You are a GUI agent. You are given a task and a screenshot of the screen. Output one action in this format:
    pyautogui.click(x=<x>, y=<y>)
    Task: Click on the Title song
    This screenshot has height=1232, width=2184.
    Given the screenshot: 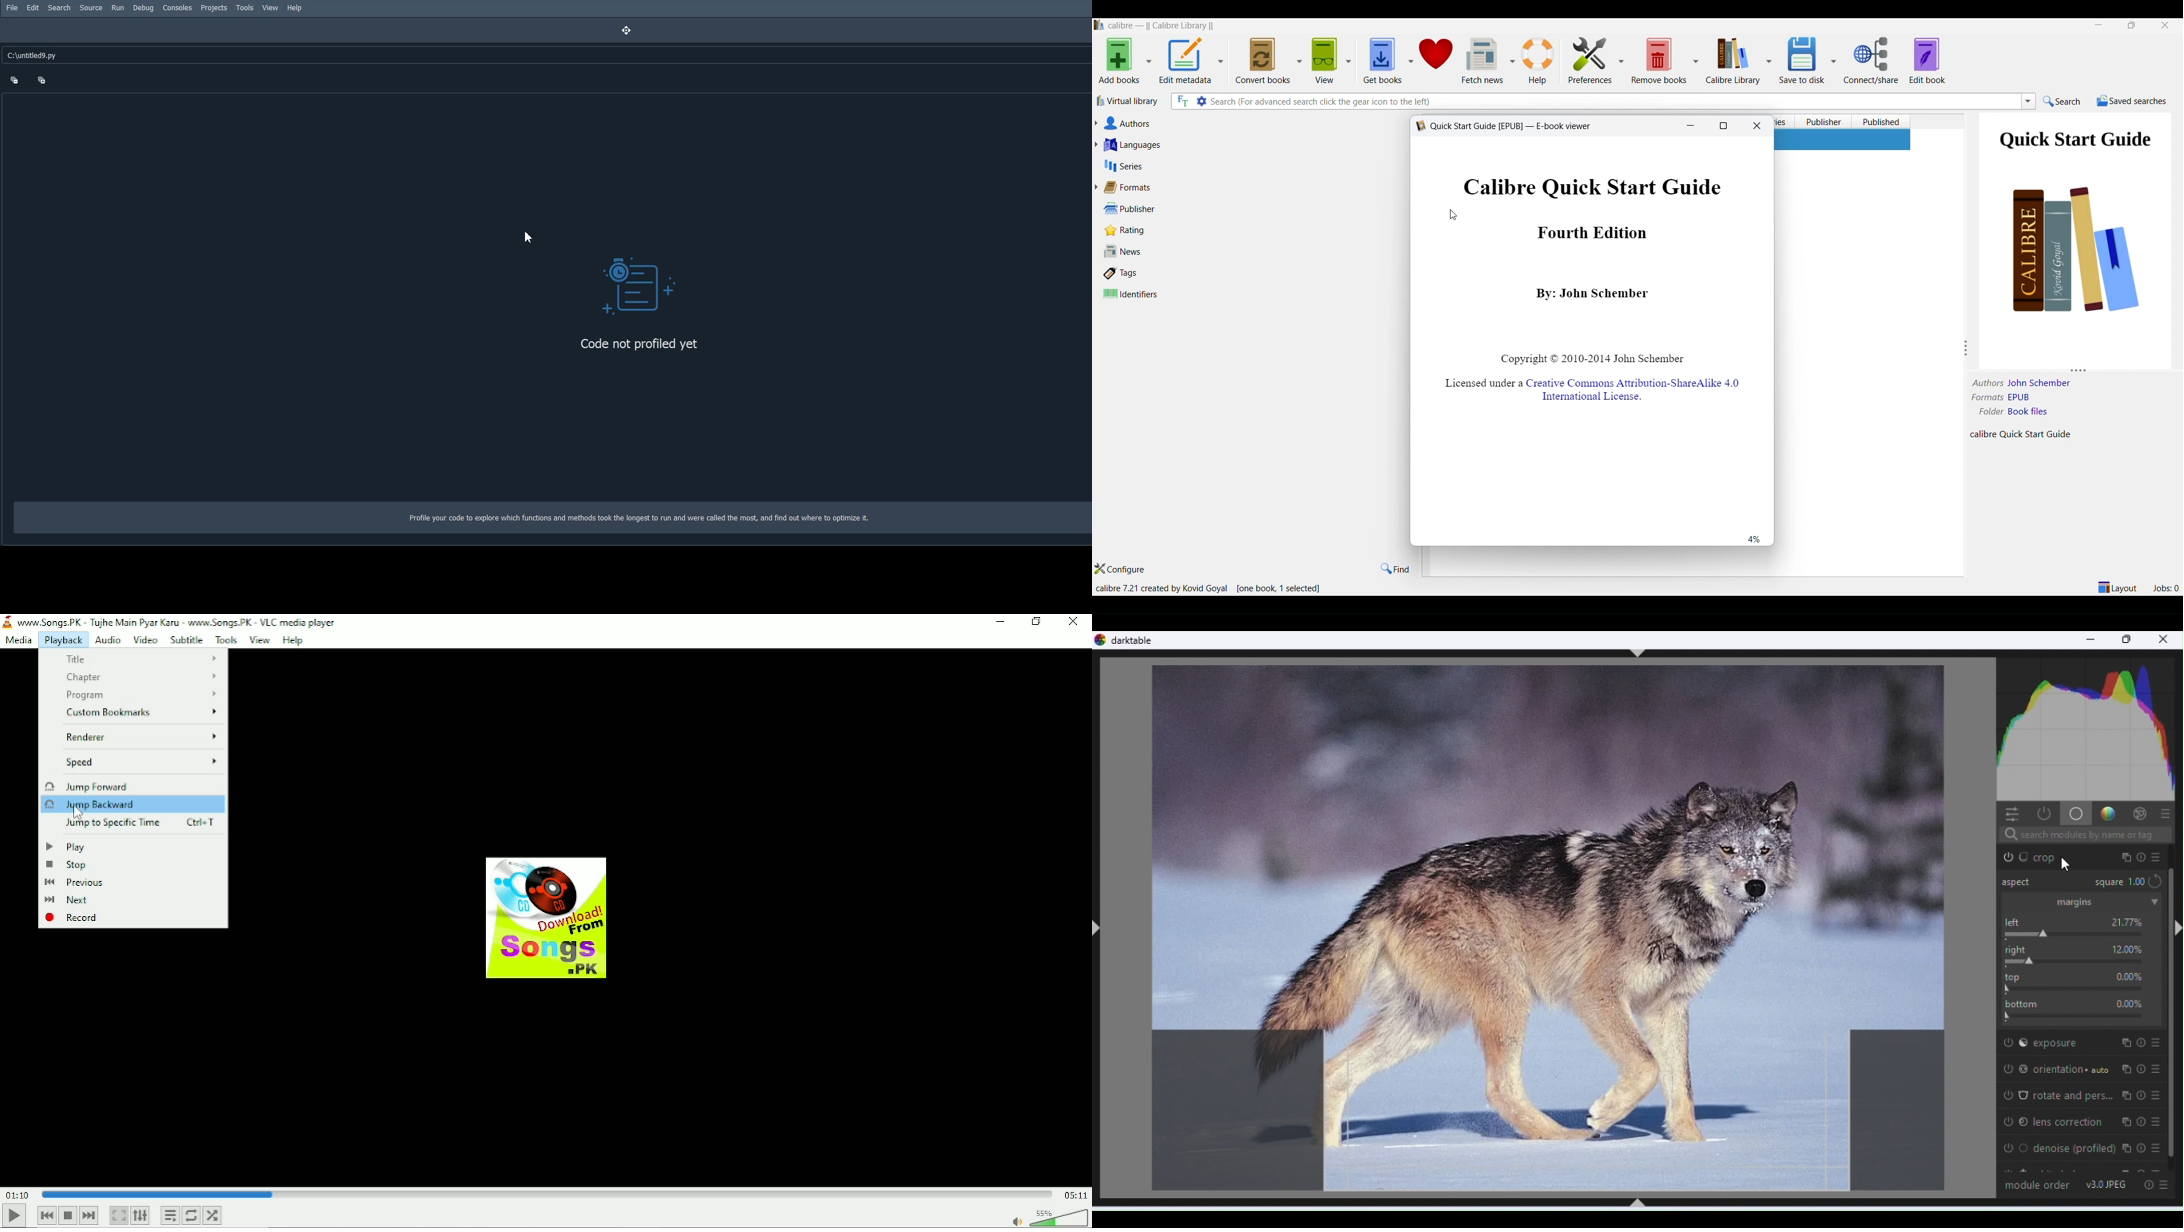 What is the action you would take?
    pyautogui.click(x=183, y=622)
    